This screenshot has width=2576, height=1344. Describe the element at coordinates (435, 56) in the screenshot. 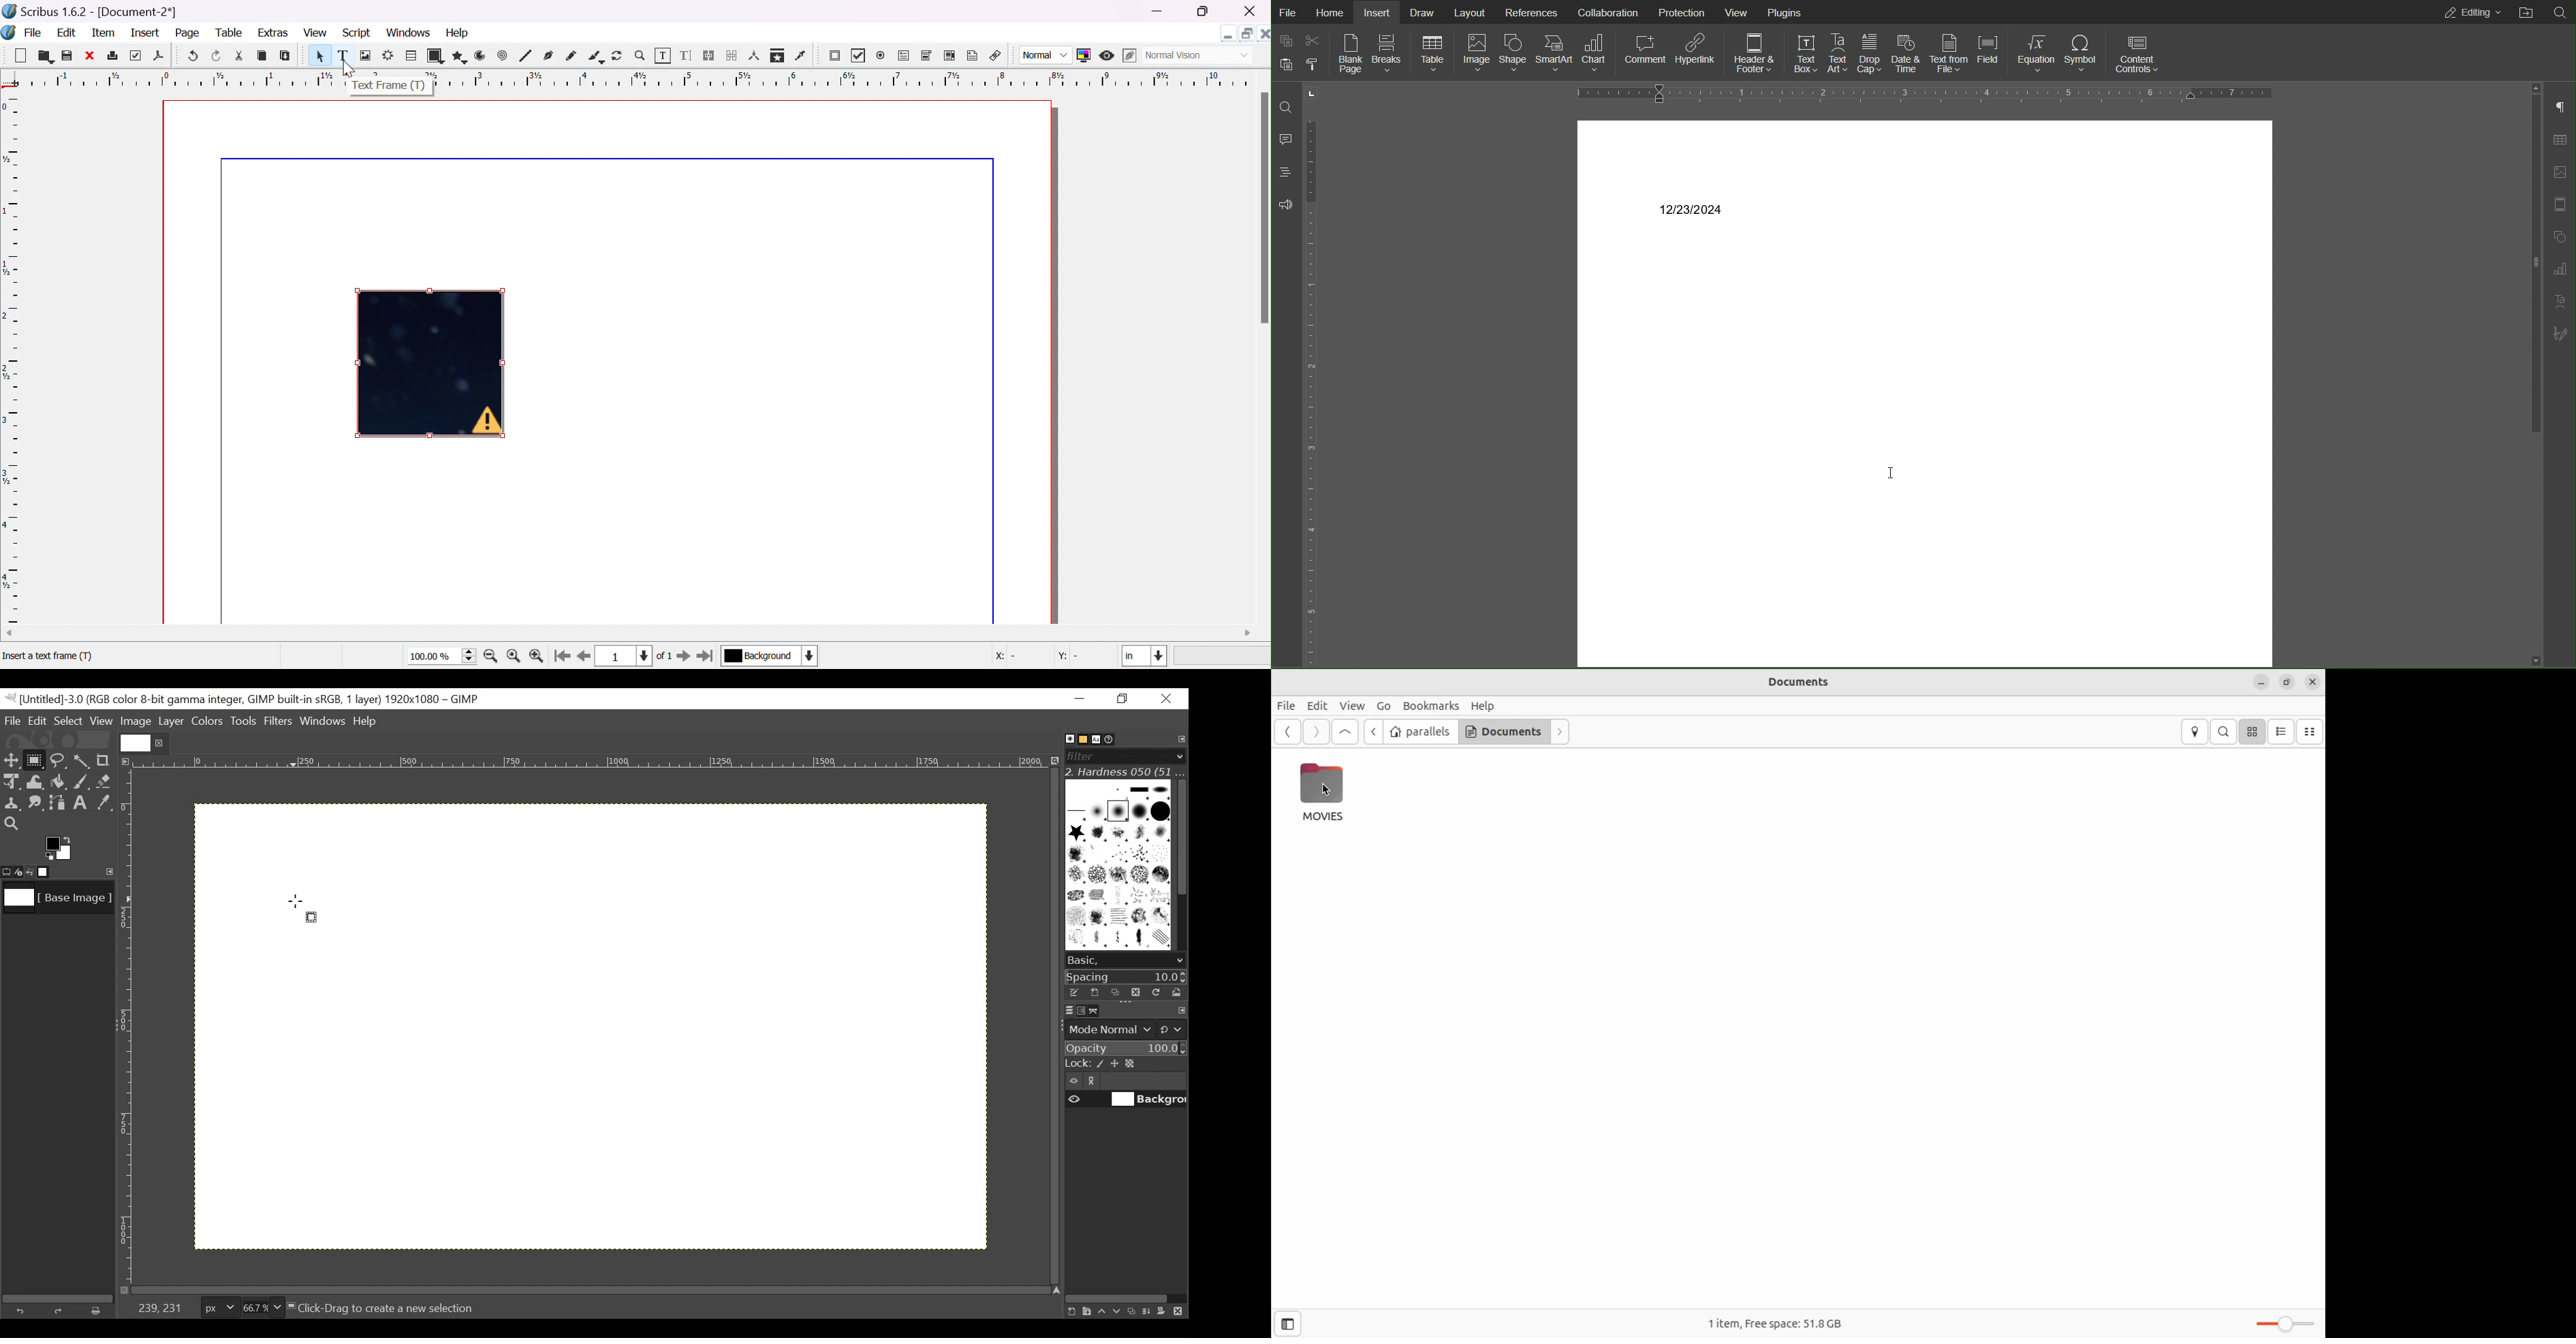

I see `shape` at that location.